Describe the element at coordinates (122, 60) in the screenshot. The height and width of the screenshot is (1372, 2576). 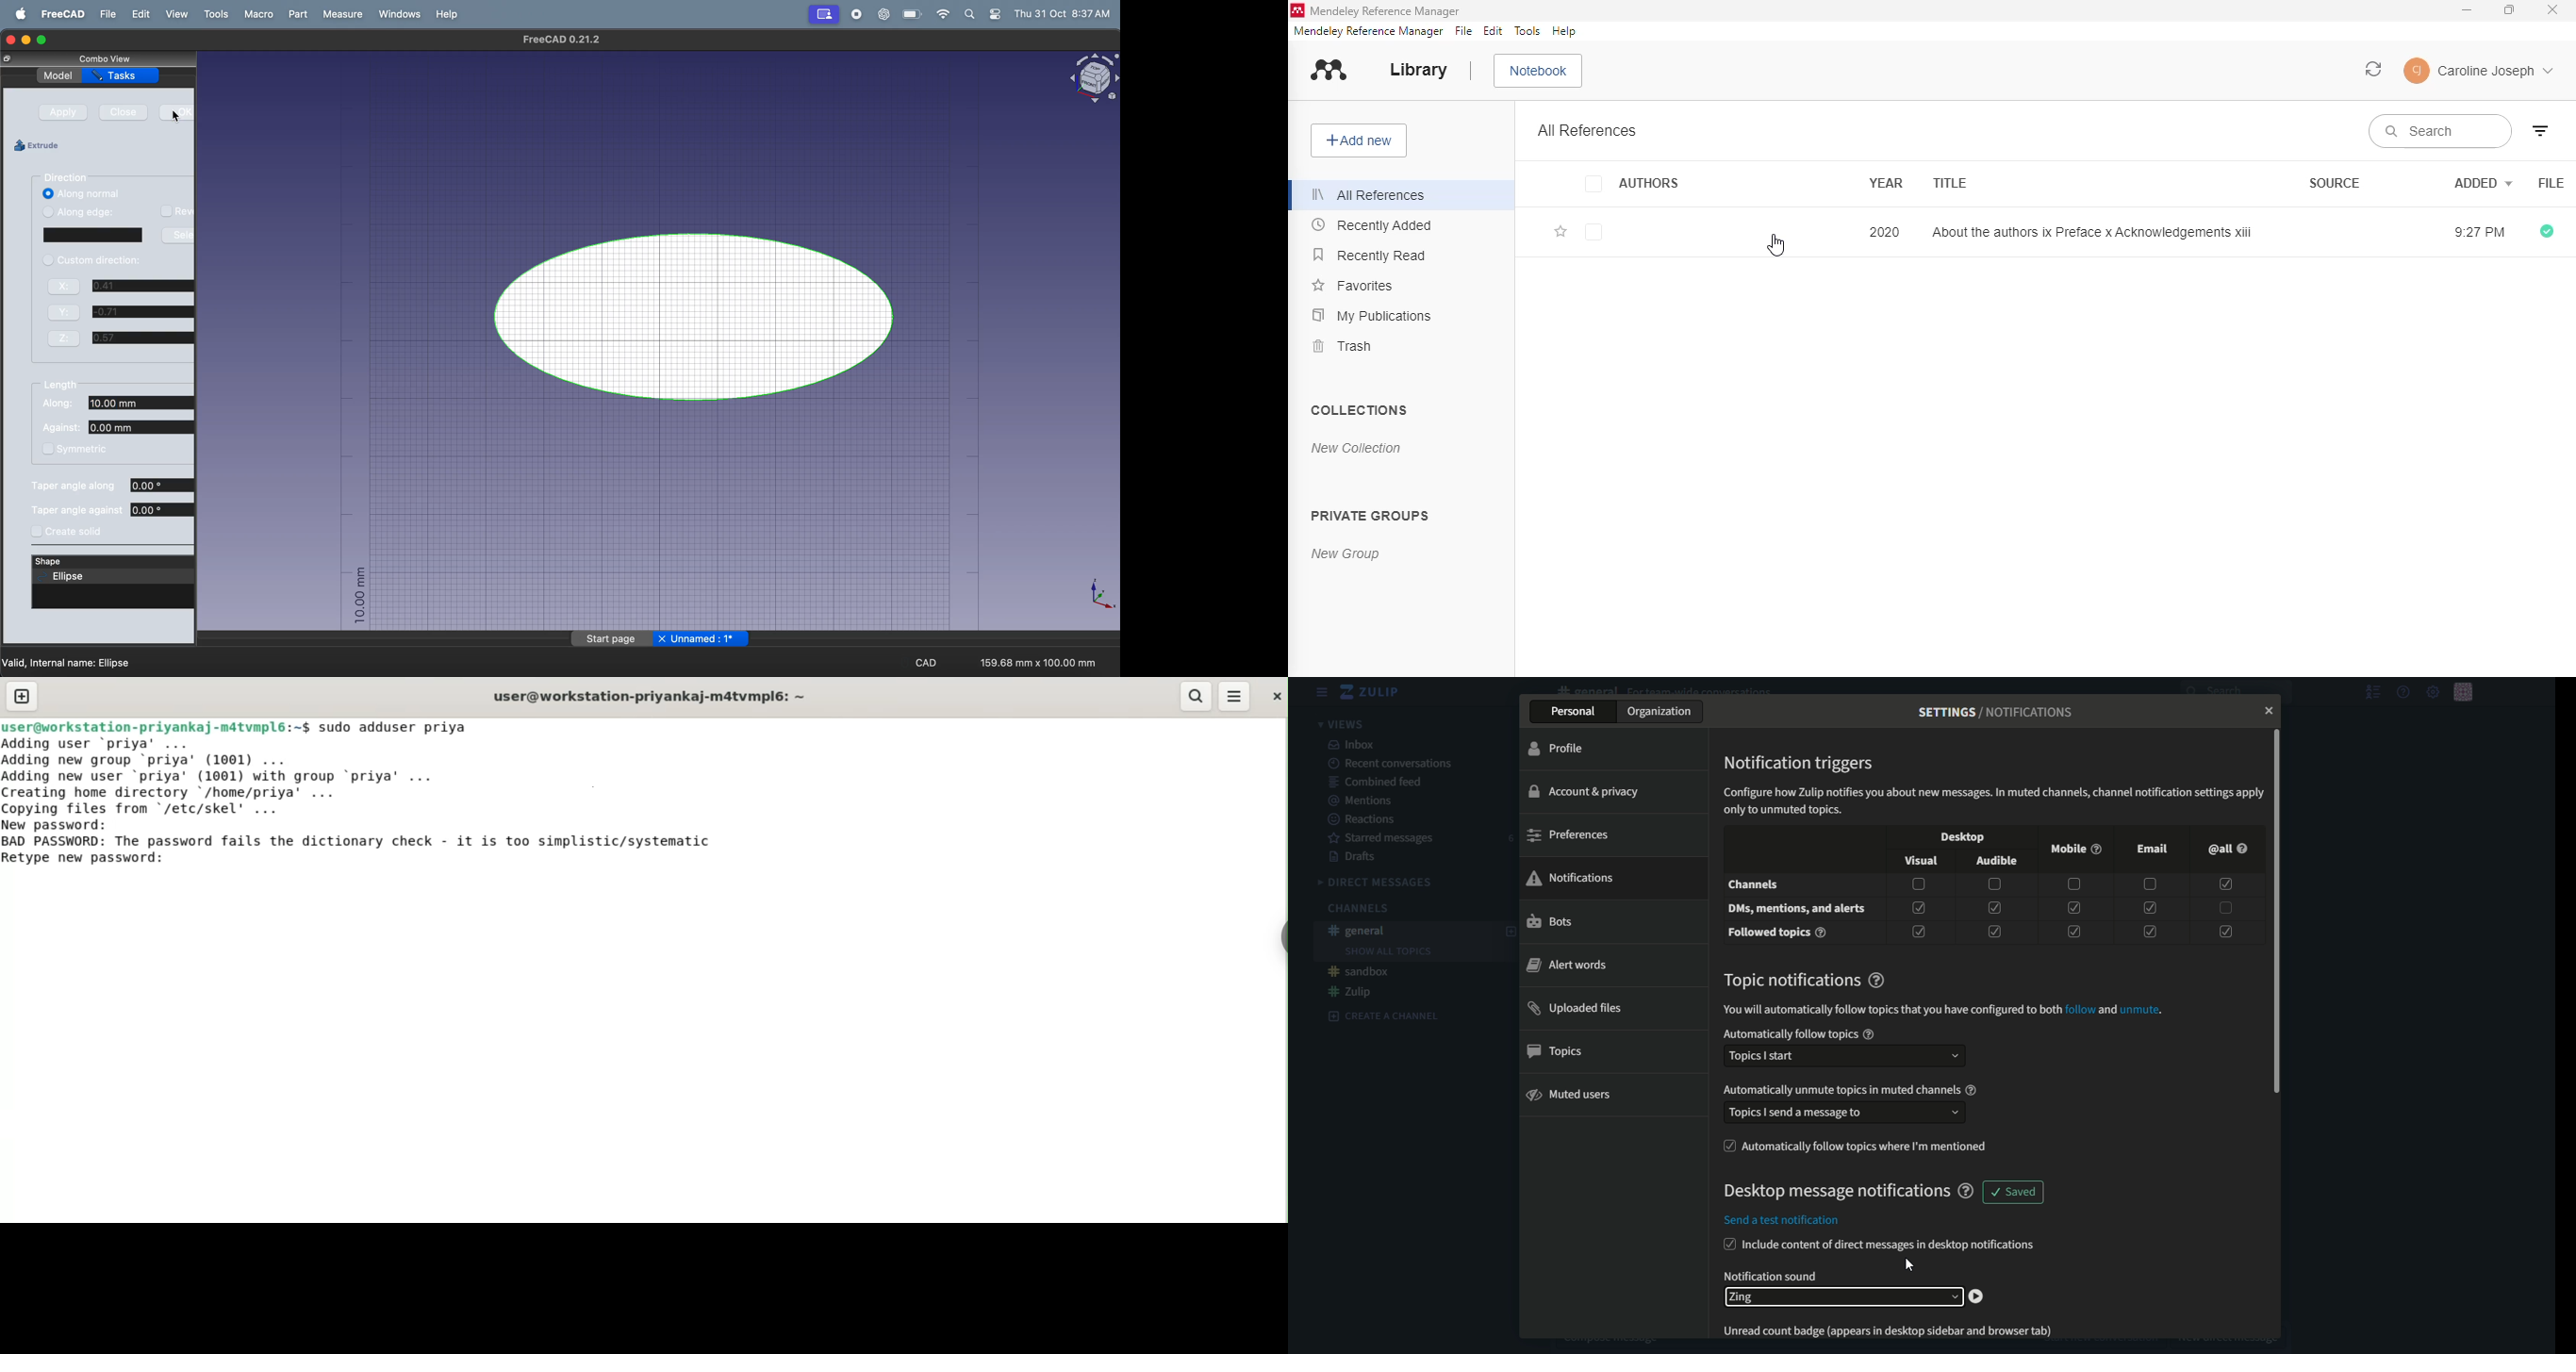
I see `combo view` at that location.